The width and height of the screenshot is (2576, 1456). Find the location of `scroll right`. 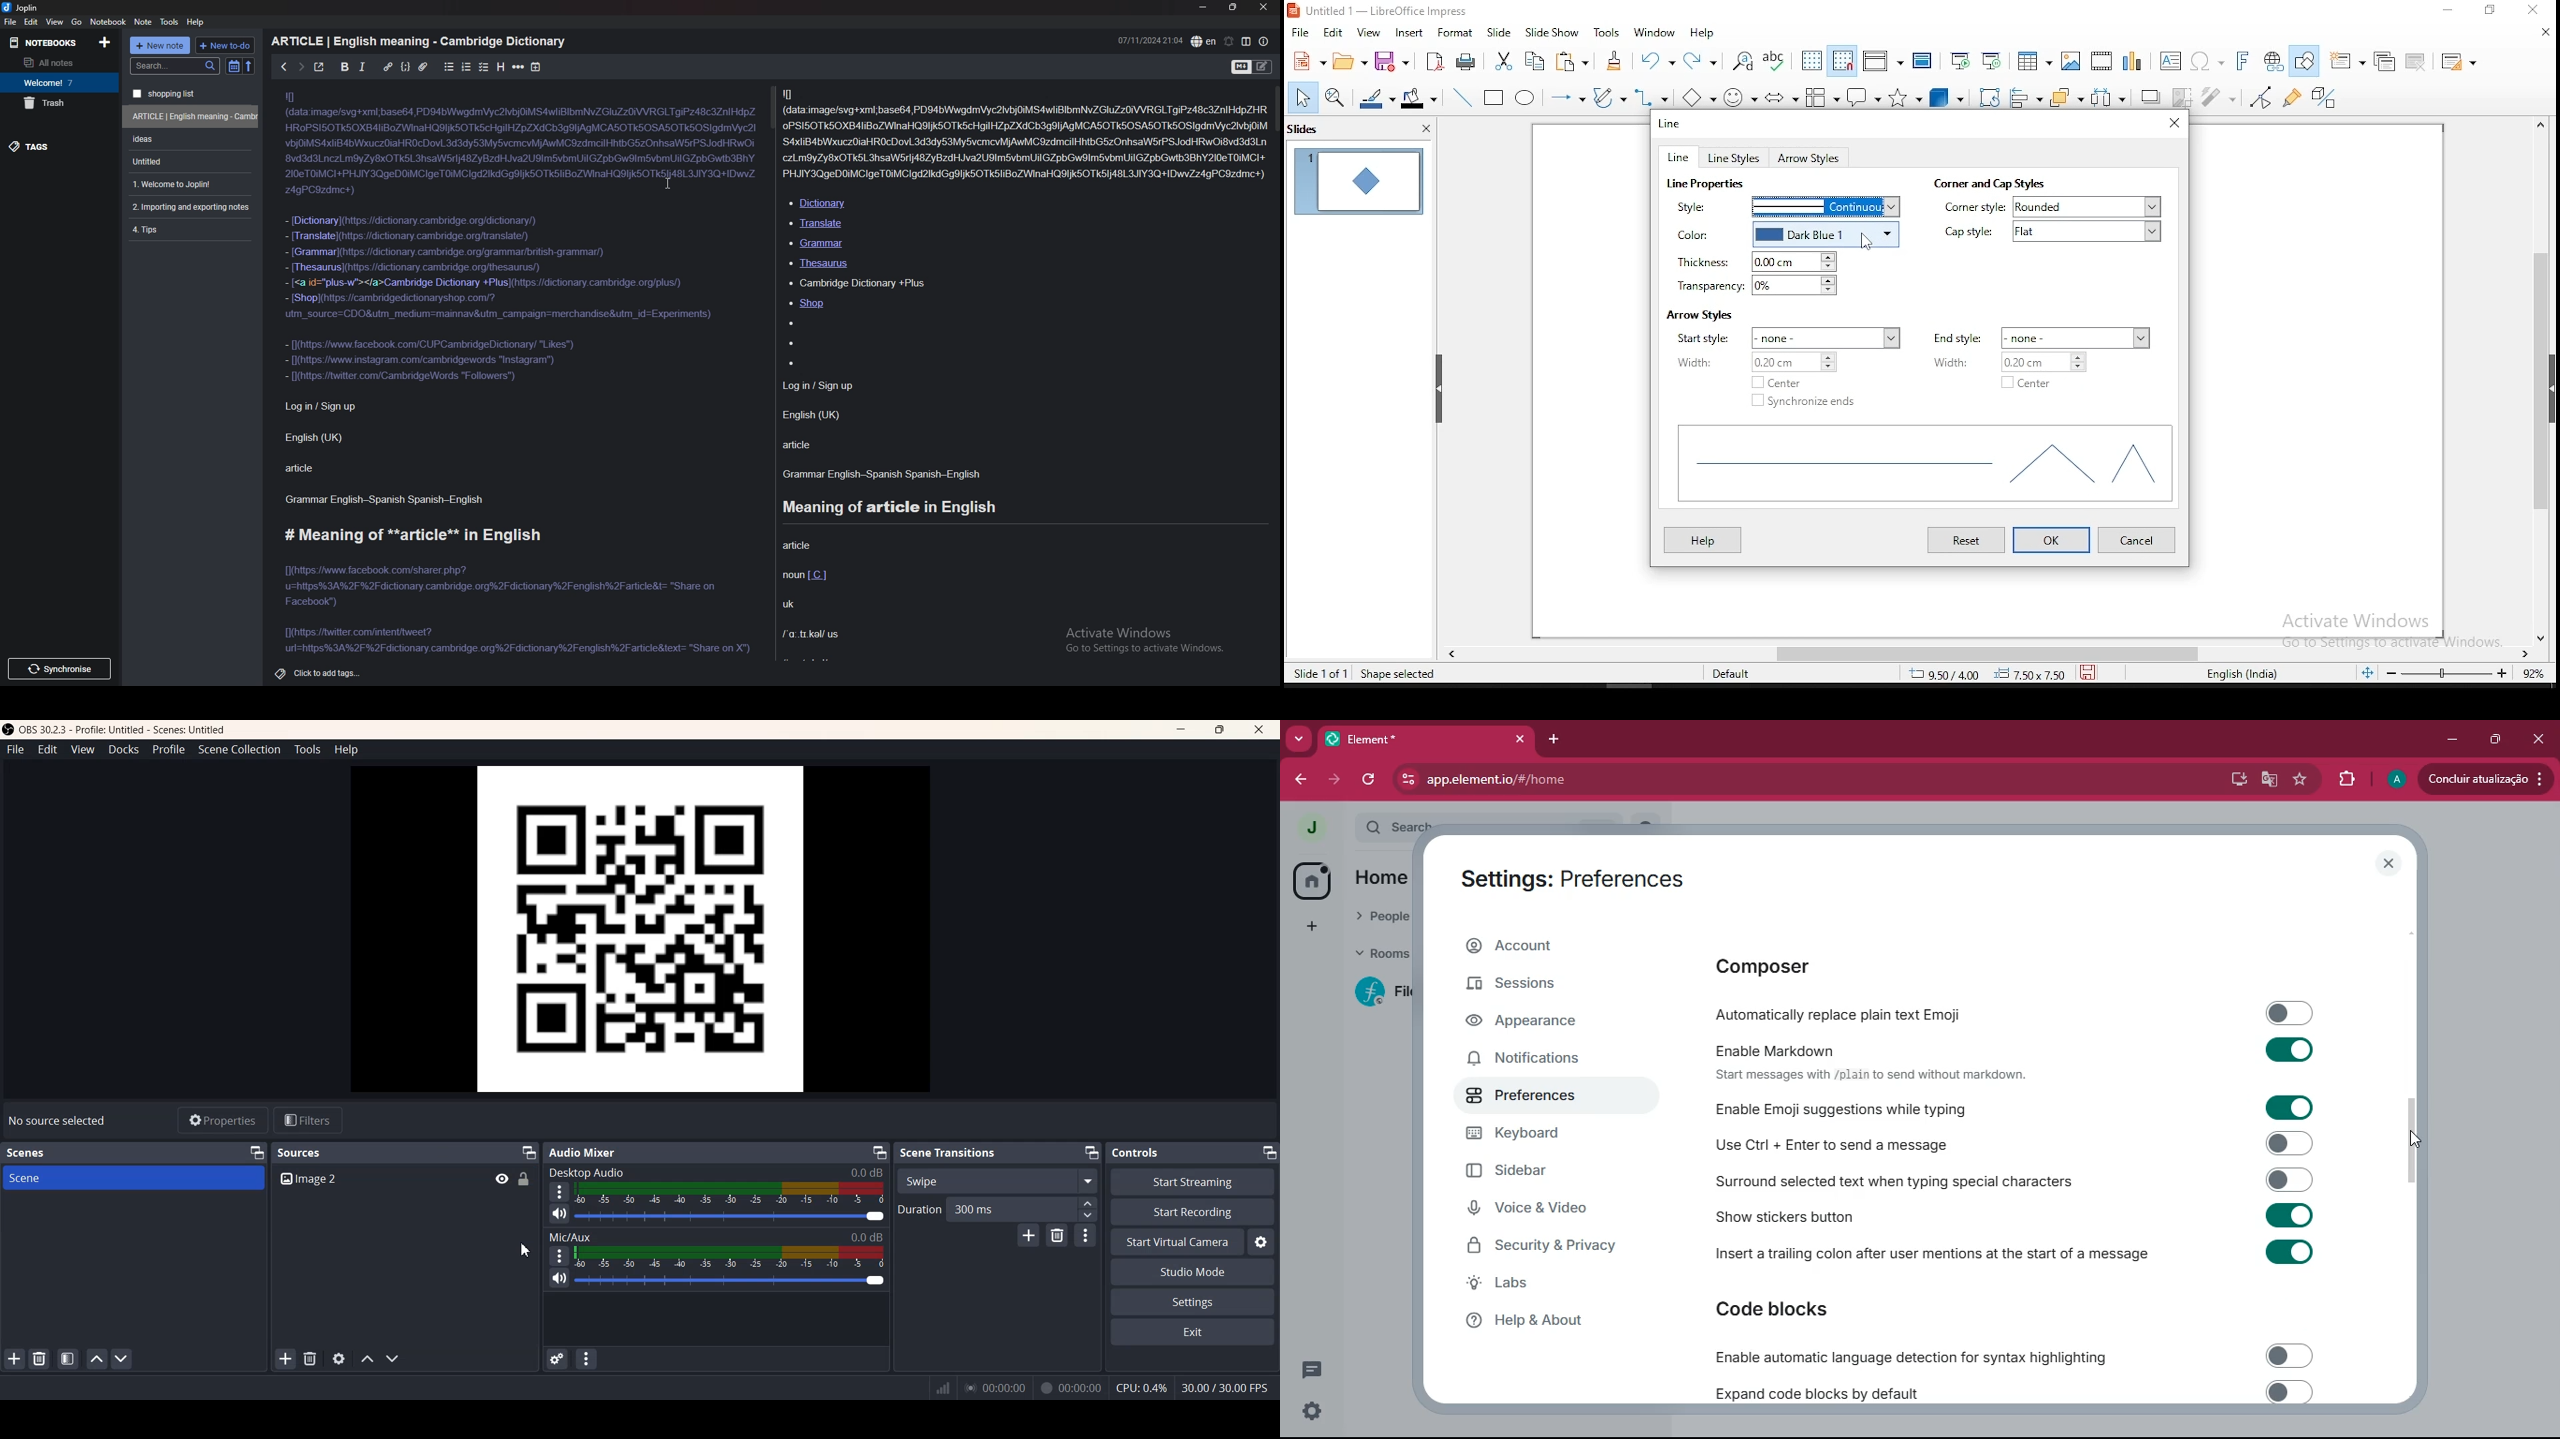

scroll right is located at coordinates (1452, 651).